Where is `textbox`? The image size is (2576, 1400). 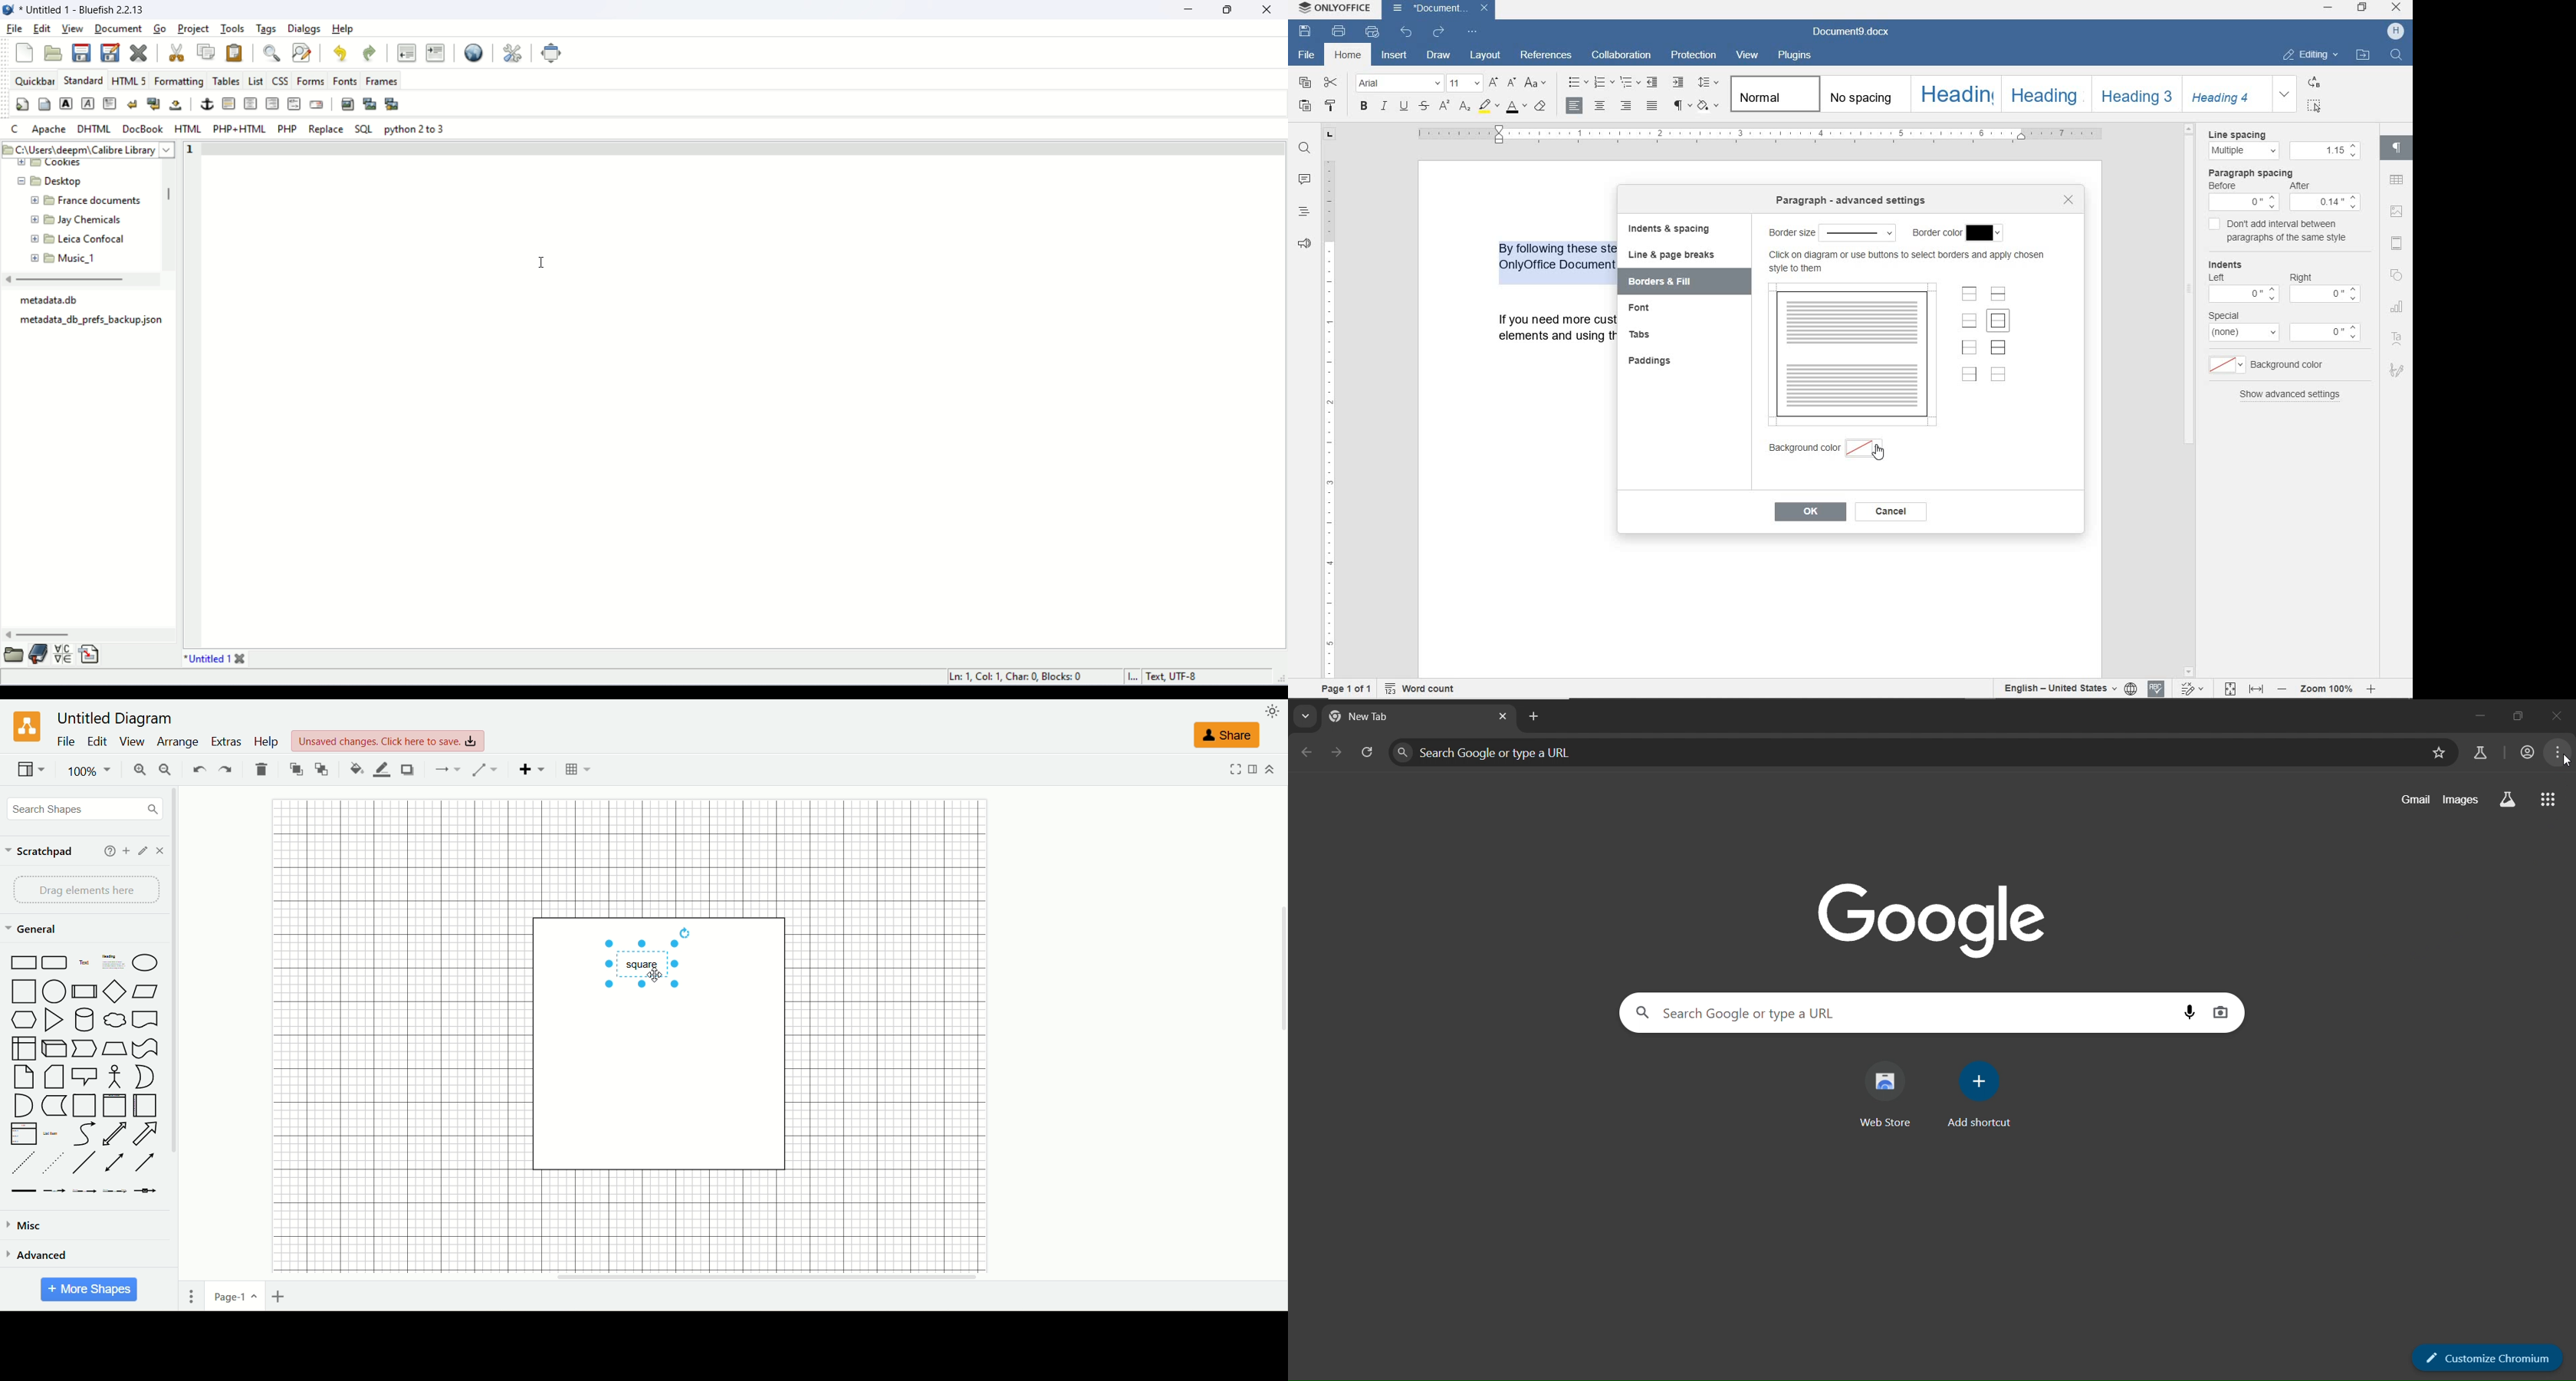 textbox is located at coordinates (644, 964).